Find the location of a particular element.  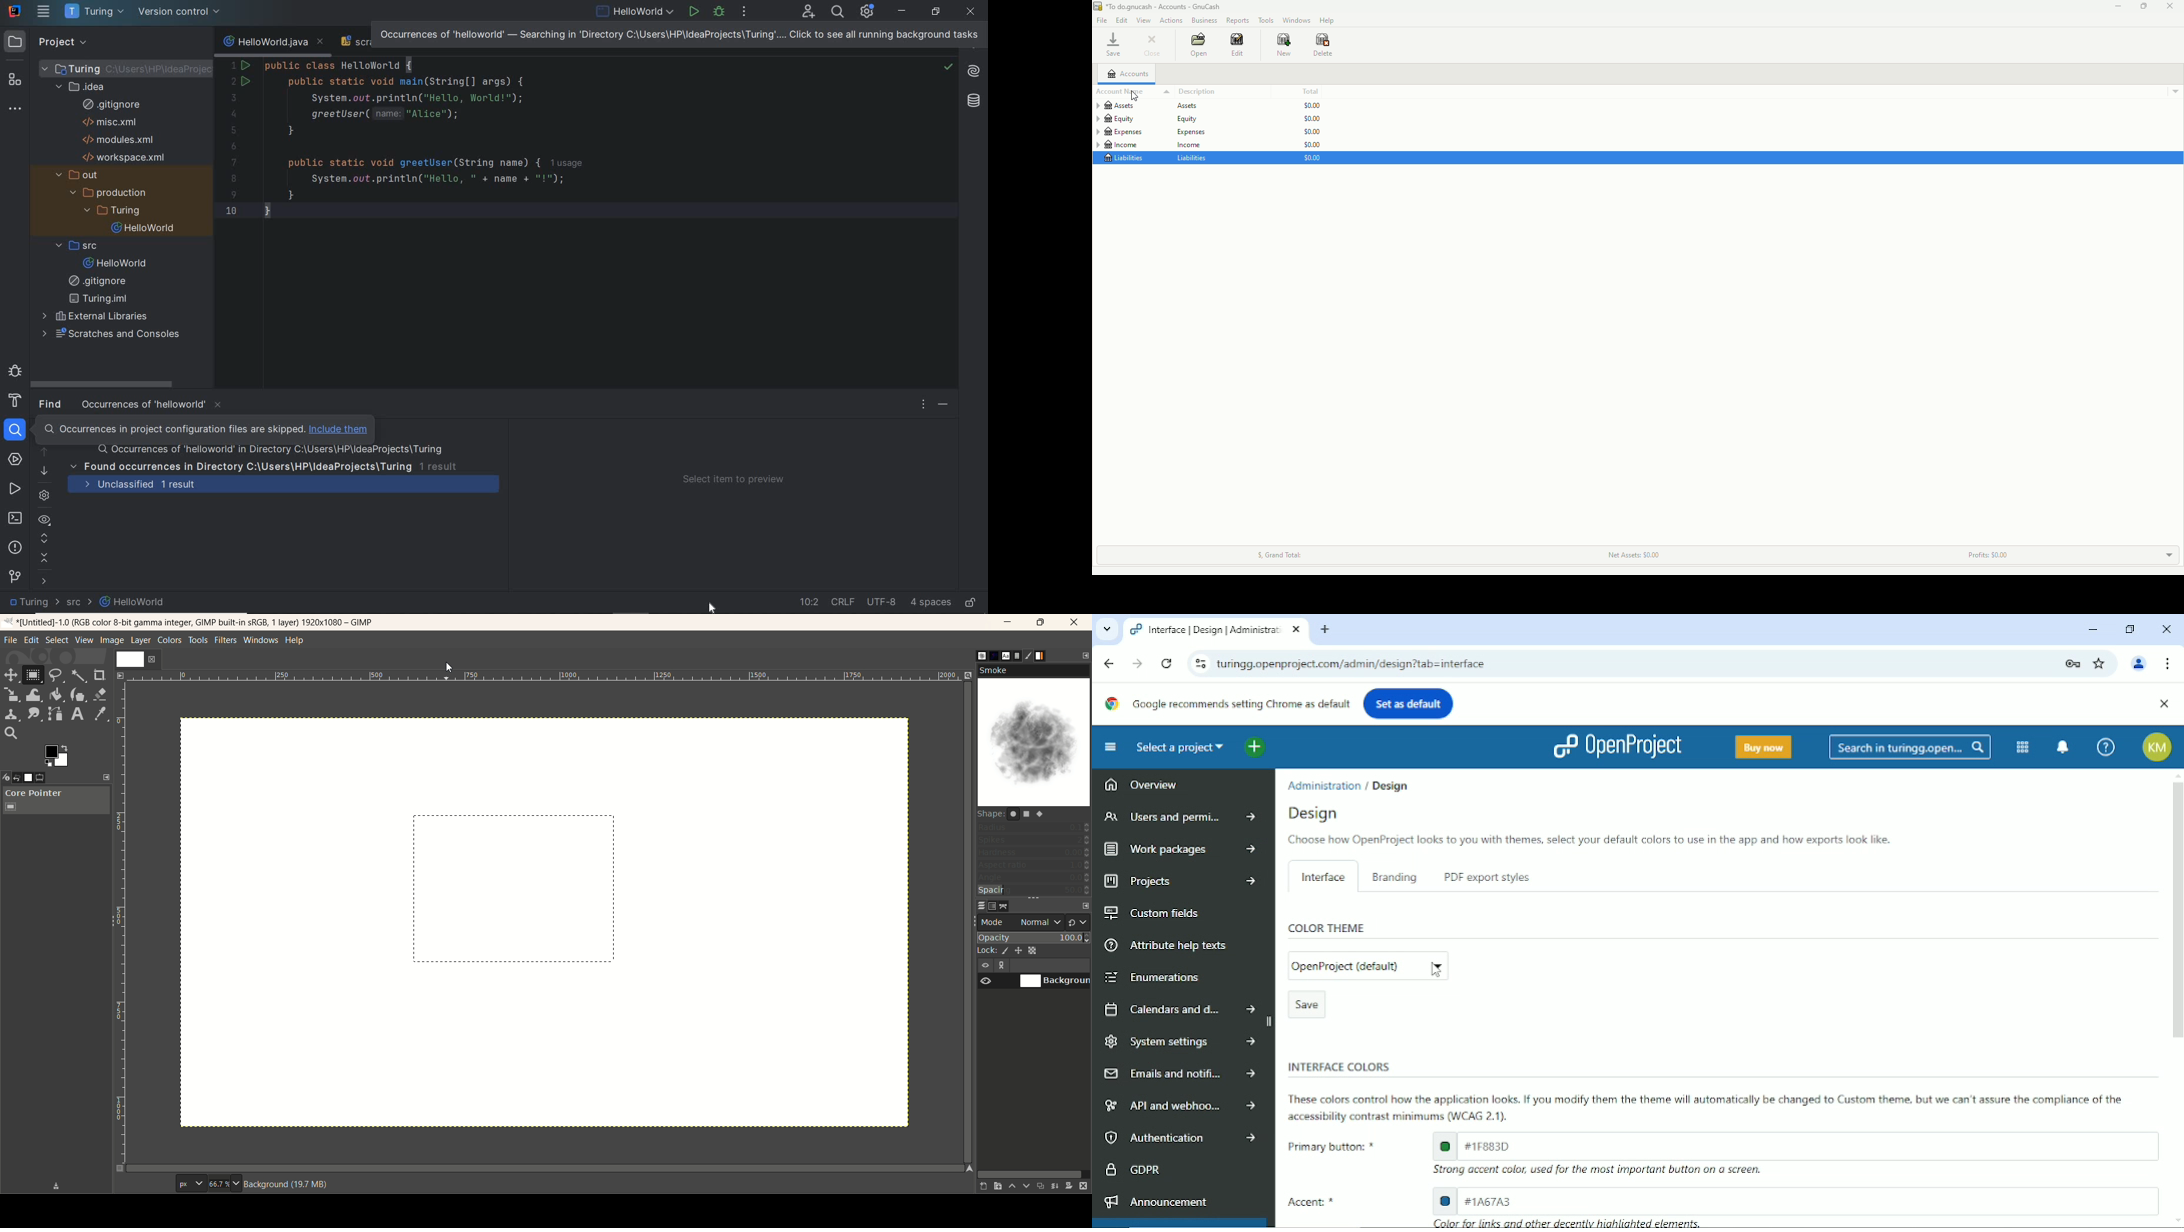

Forward is located at coordinates (1136, 663).